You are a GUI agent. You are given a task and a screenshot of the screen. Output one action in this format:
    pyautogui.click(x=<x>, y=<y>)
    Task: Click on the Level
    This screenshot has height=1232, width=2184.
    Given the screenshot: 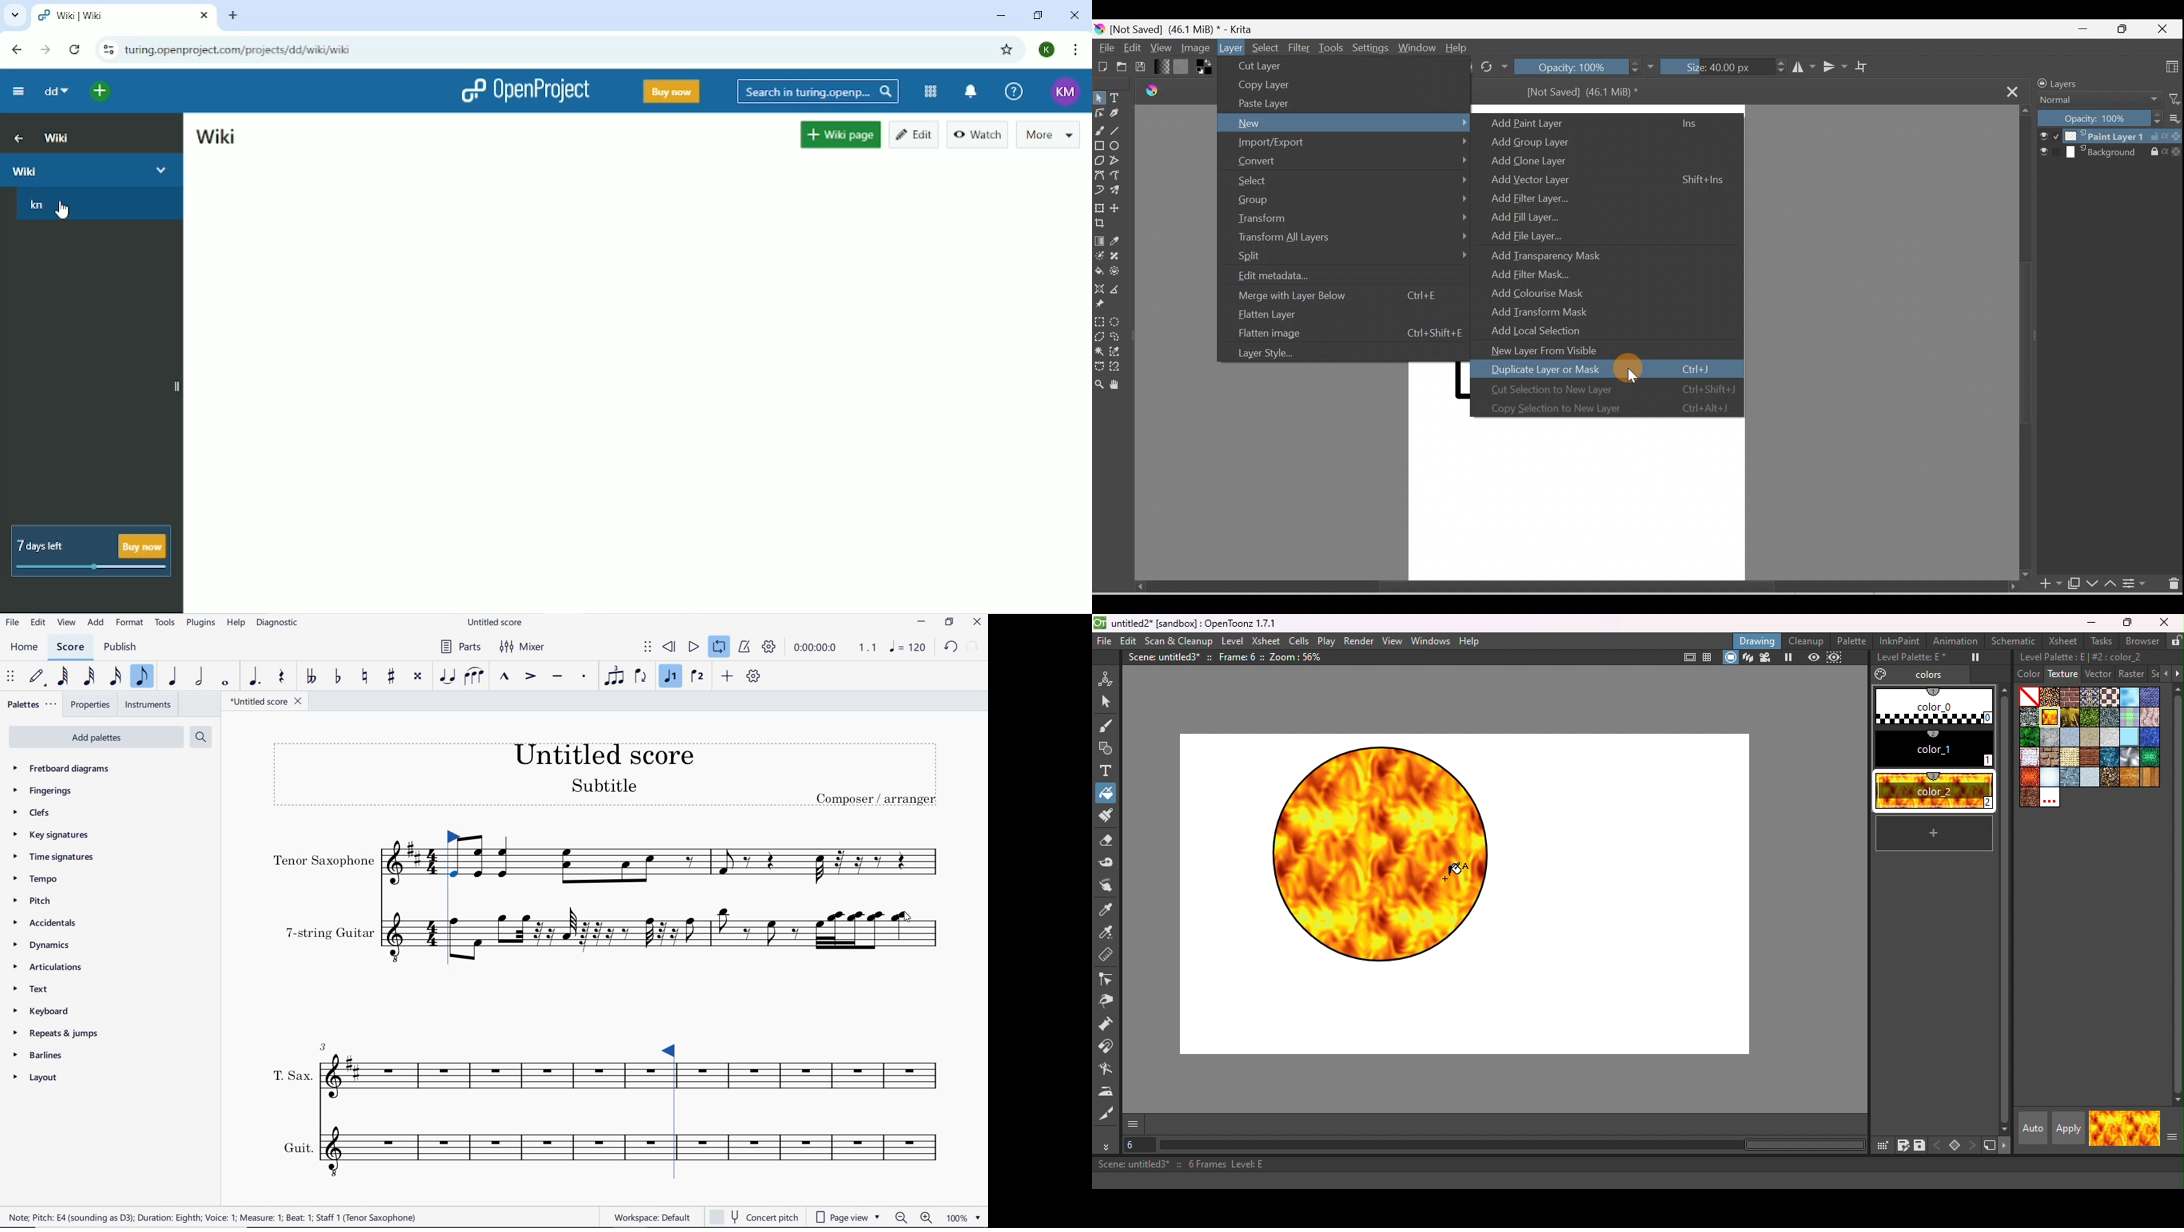 What is the action you would take?
    pyautogui.click(x=1233, y=640)
    